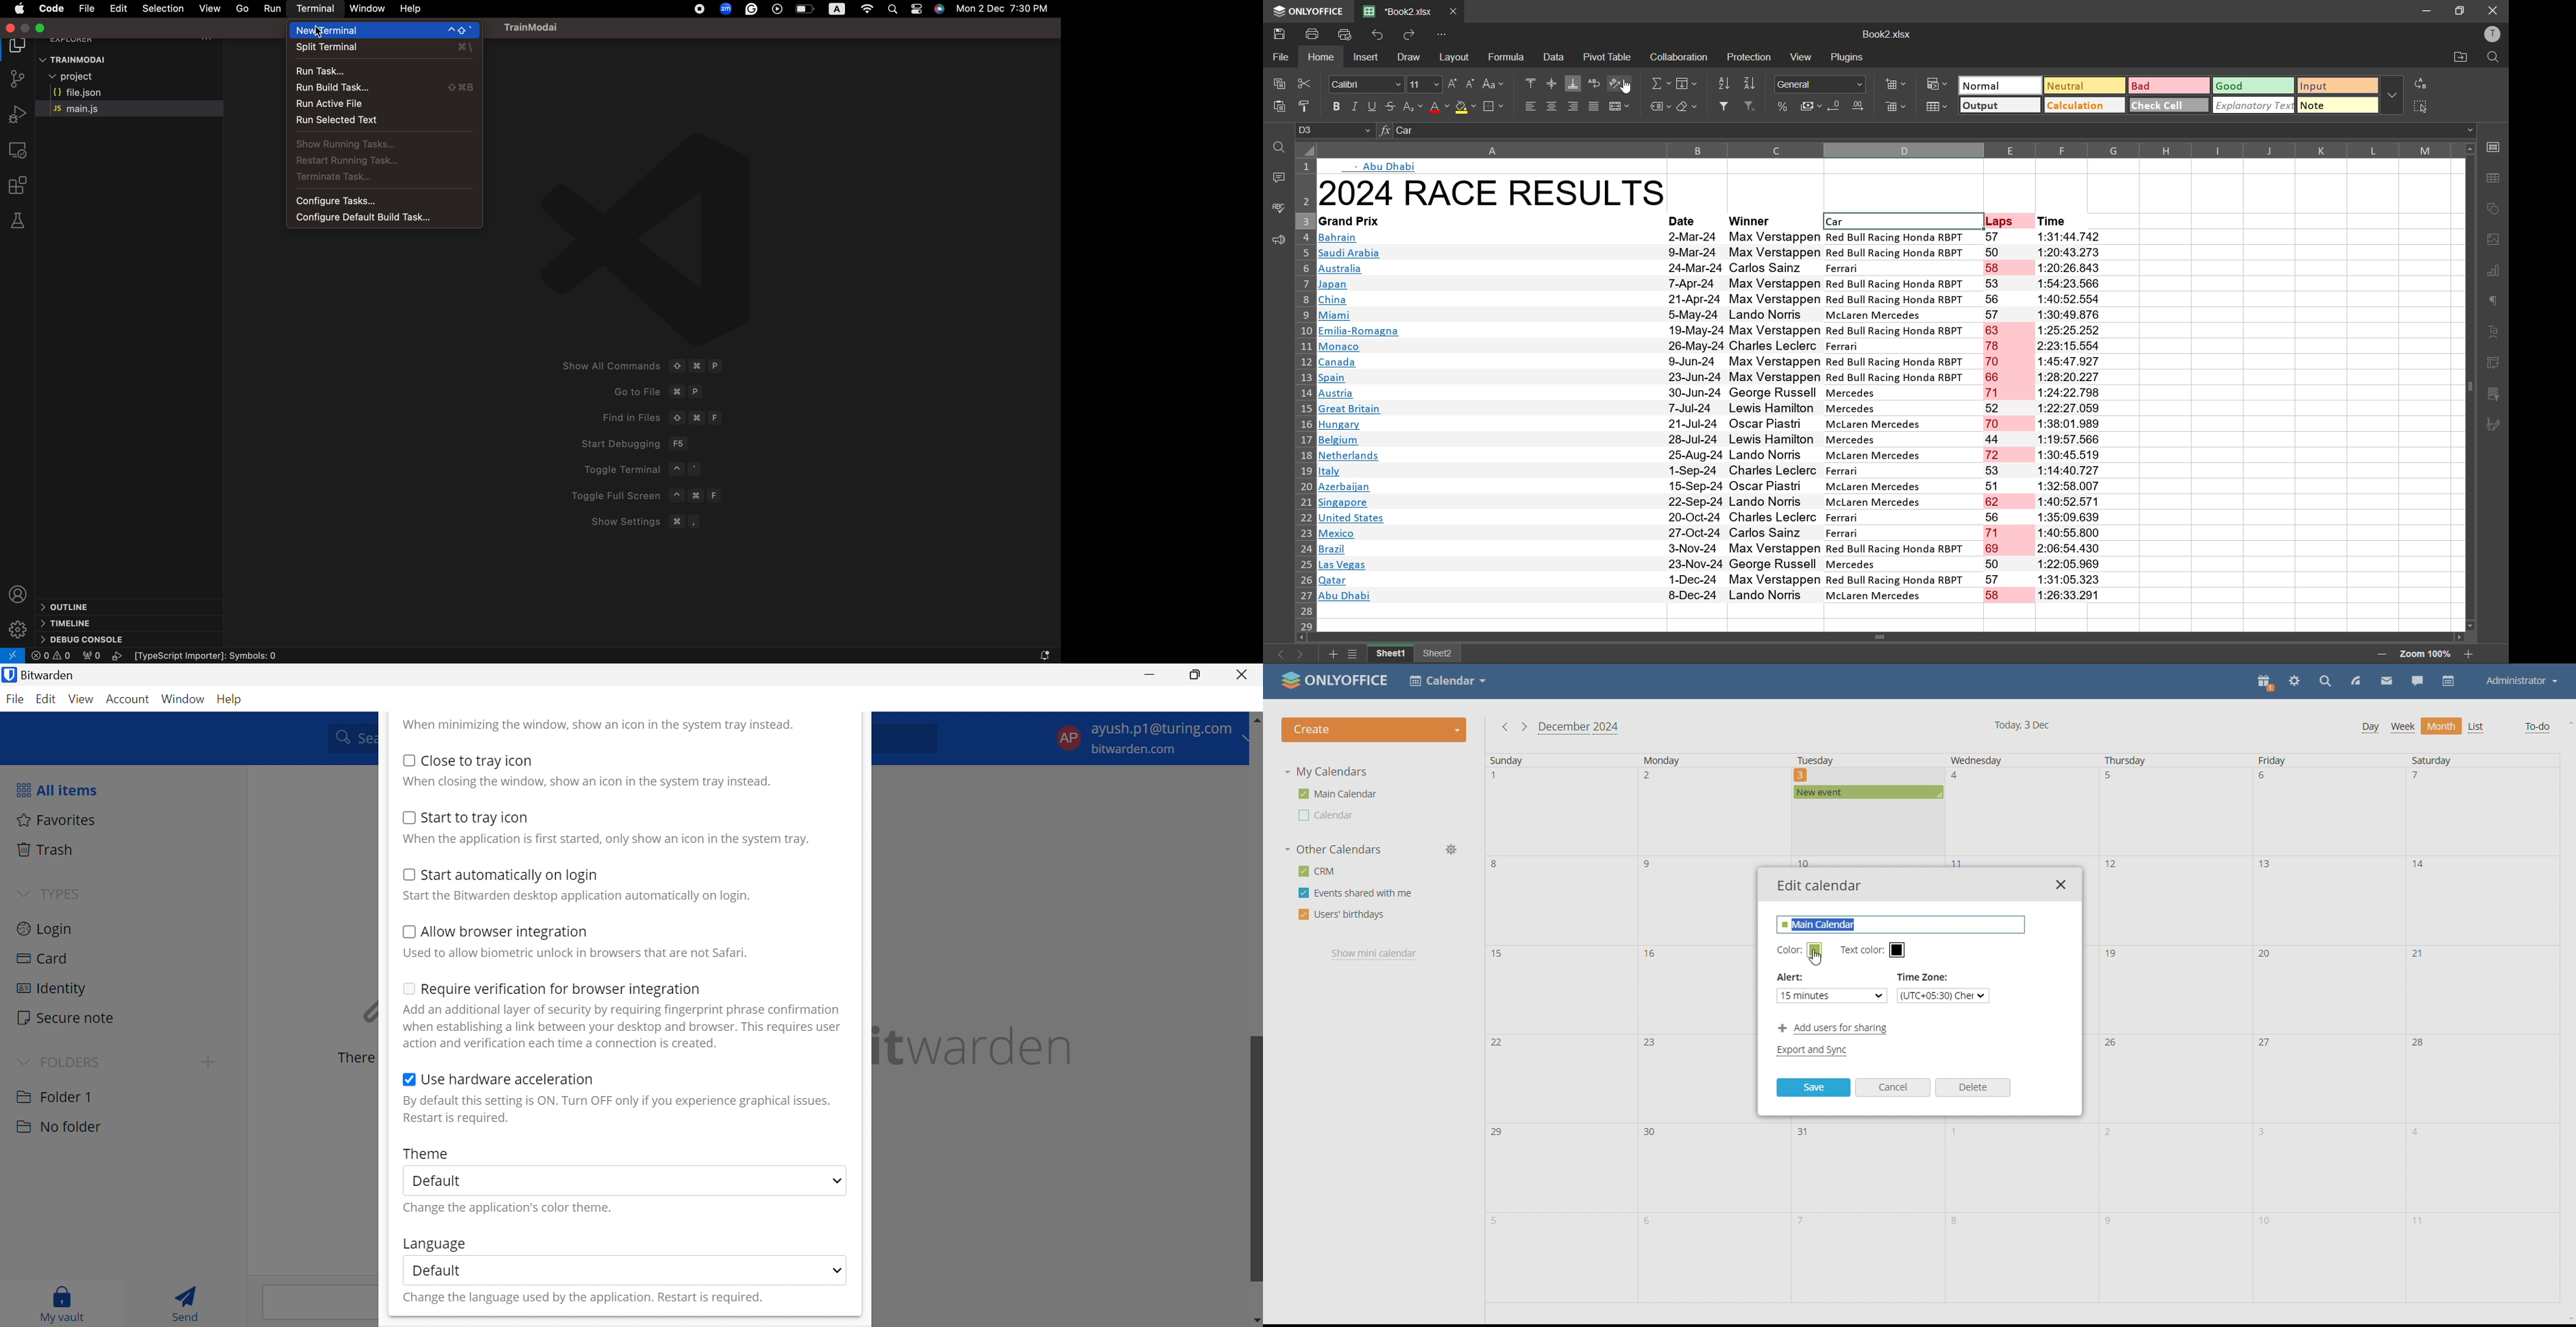  I want to click on redo, so click(1410, 35).